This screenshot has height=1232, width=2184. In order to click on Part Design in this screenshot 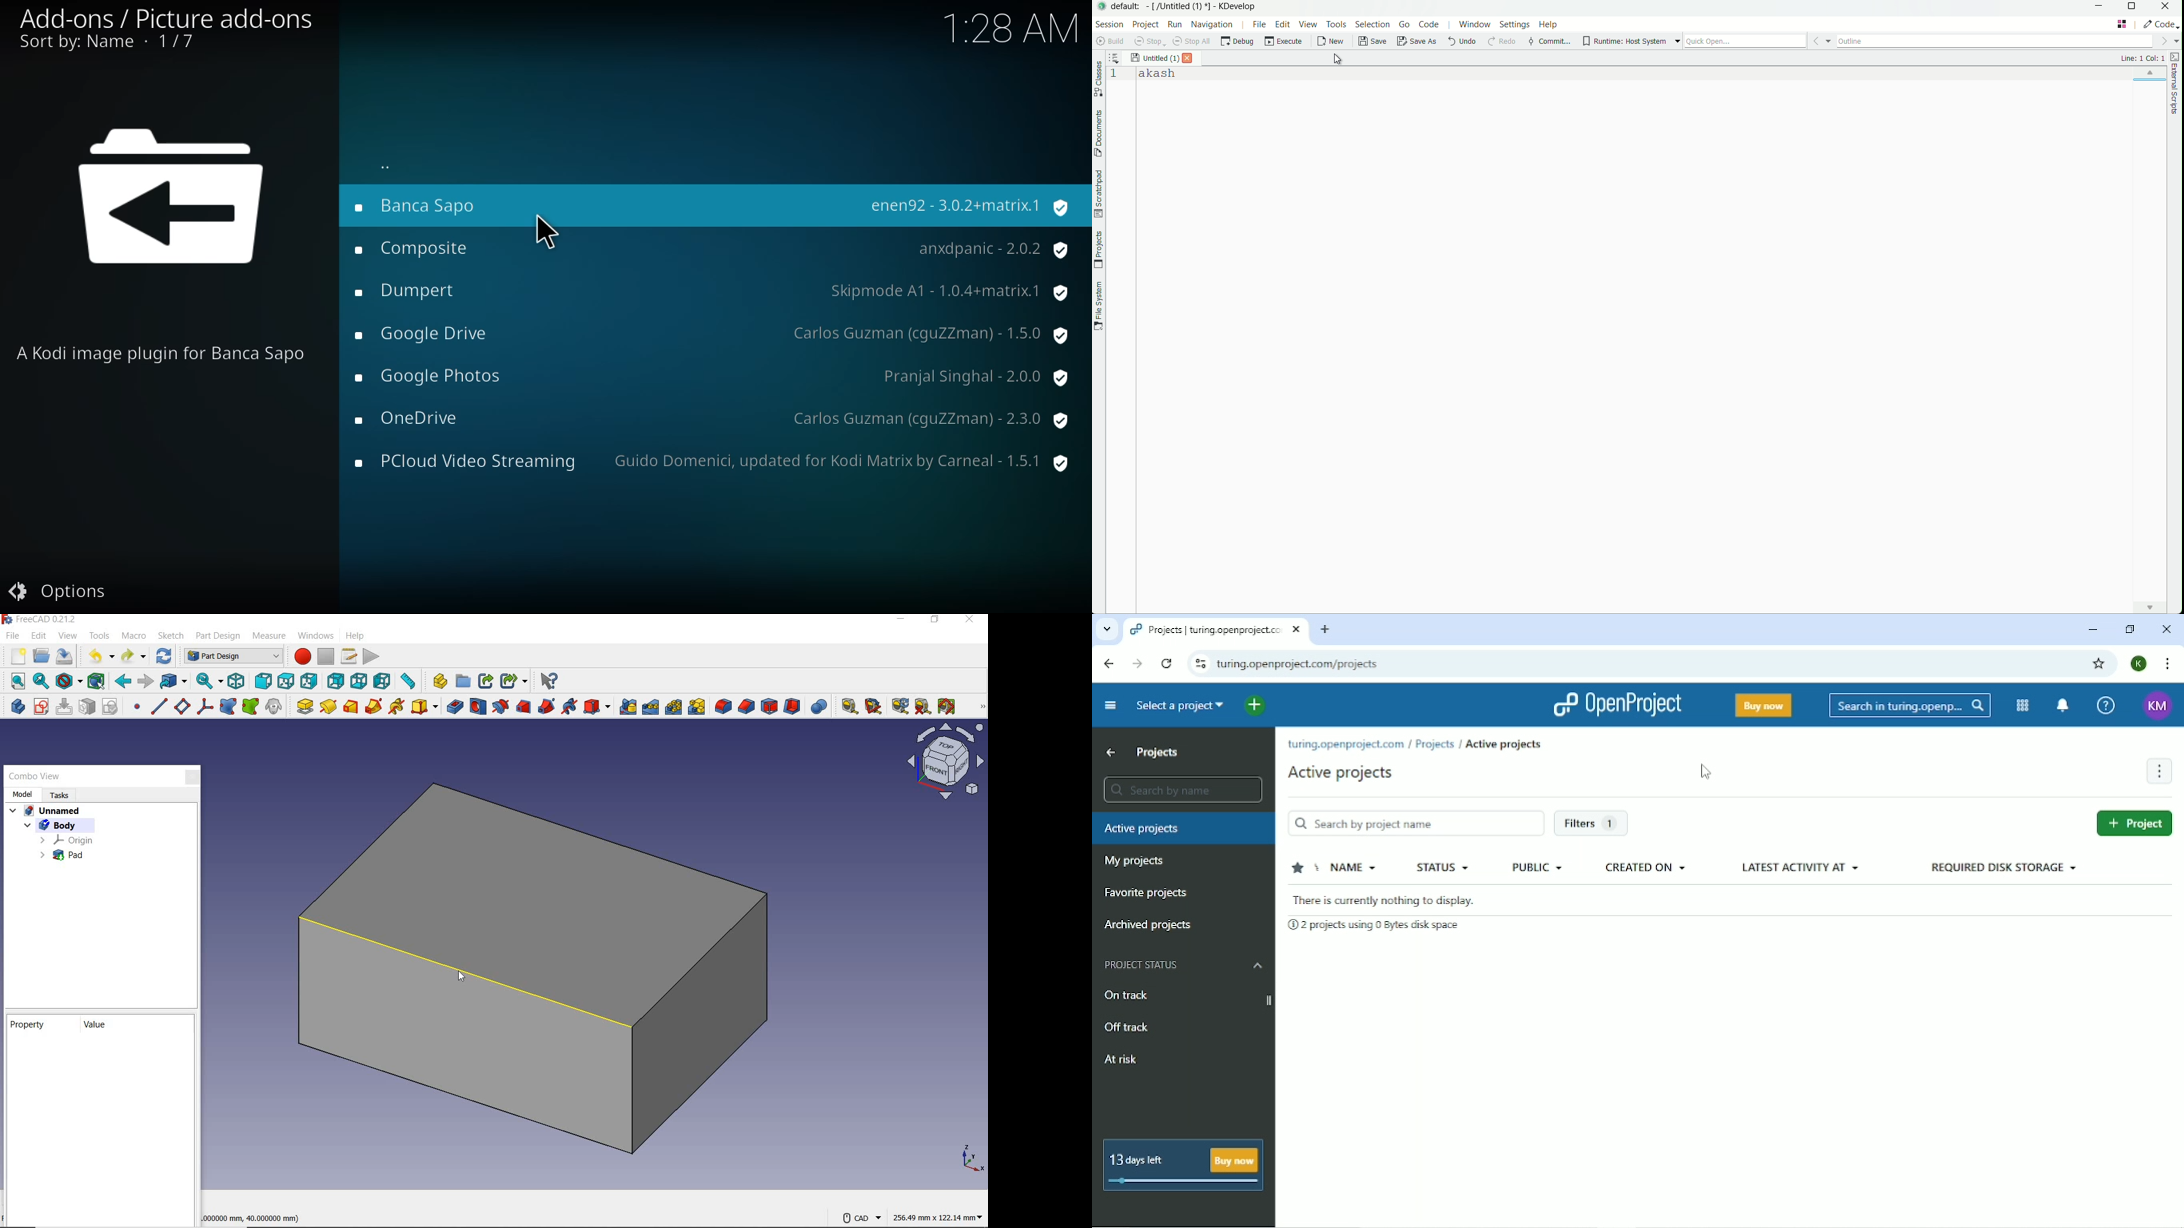, I will do `click(233, 656)`.